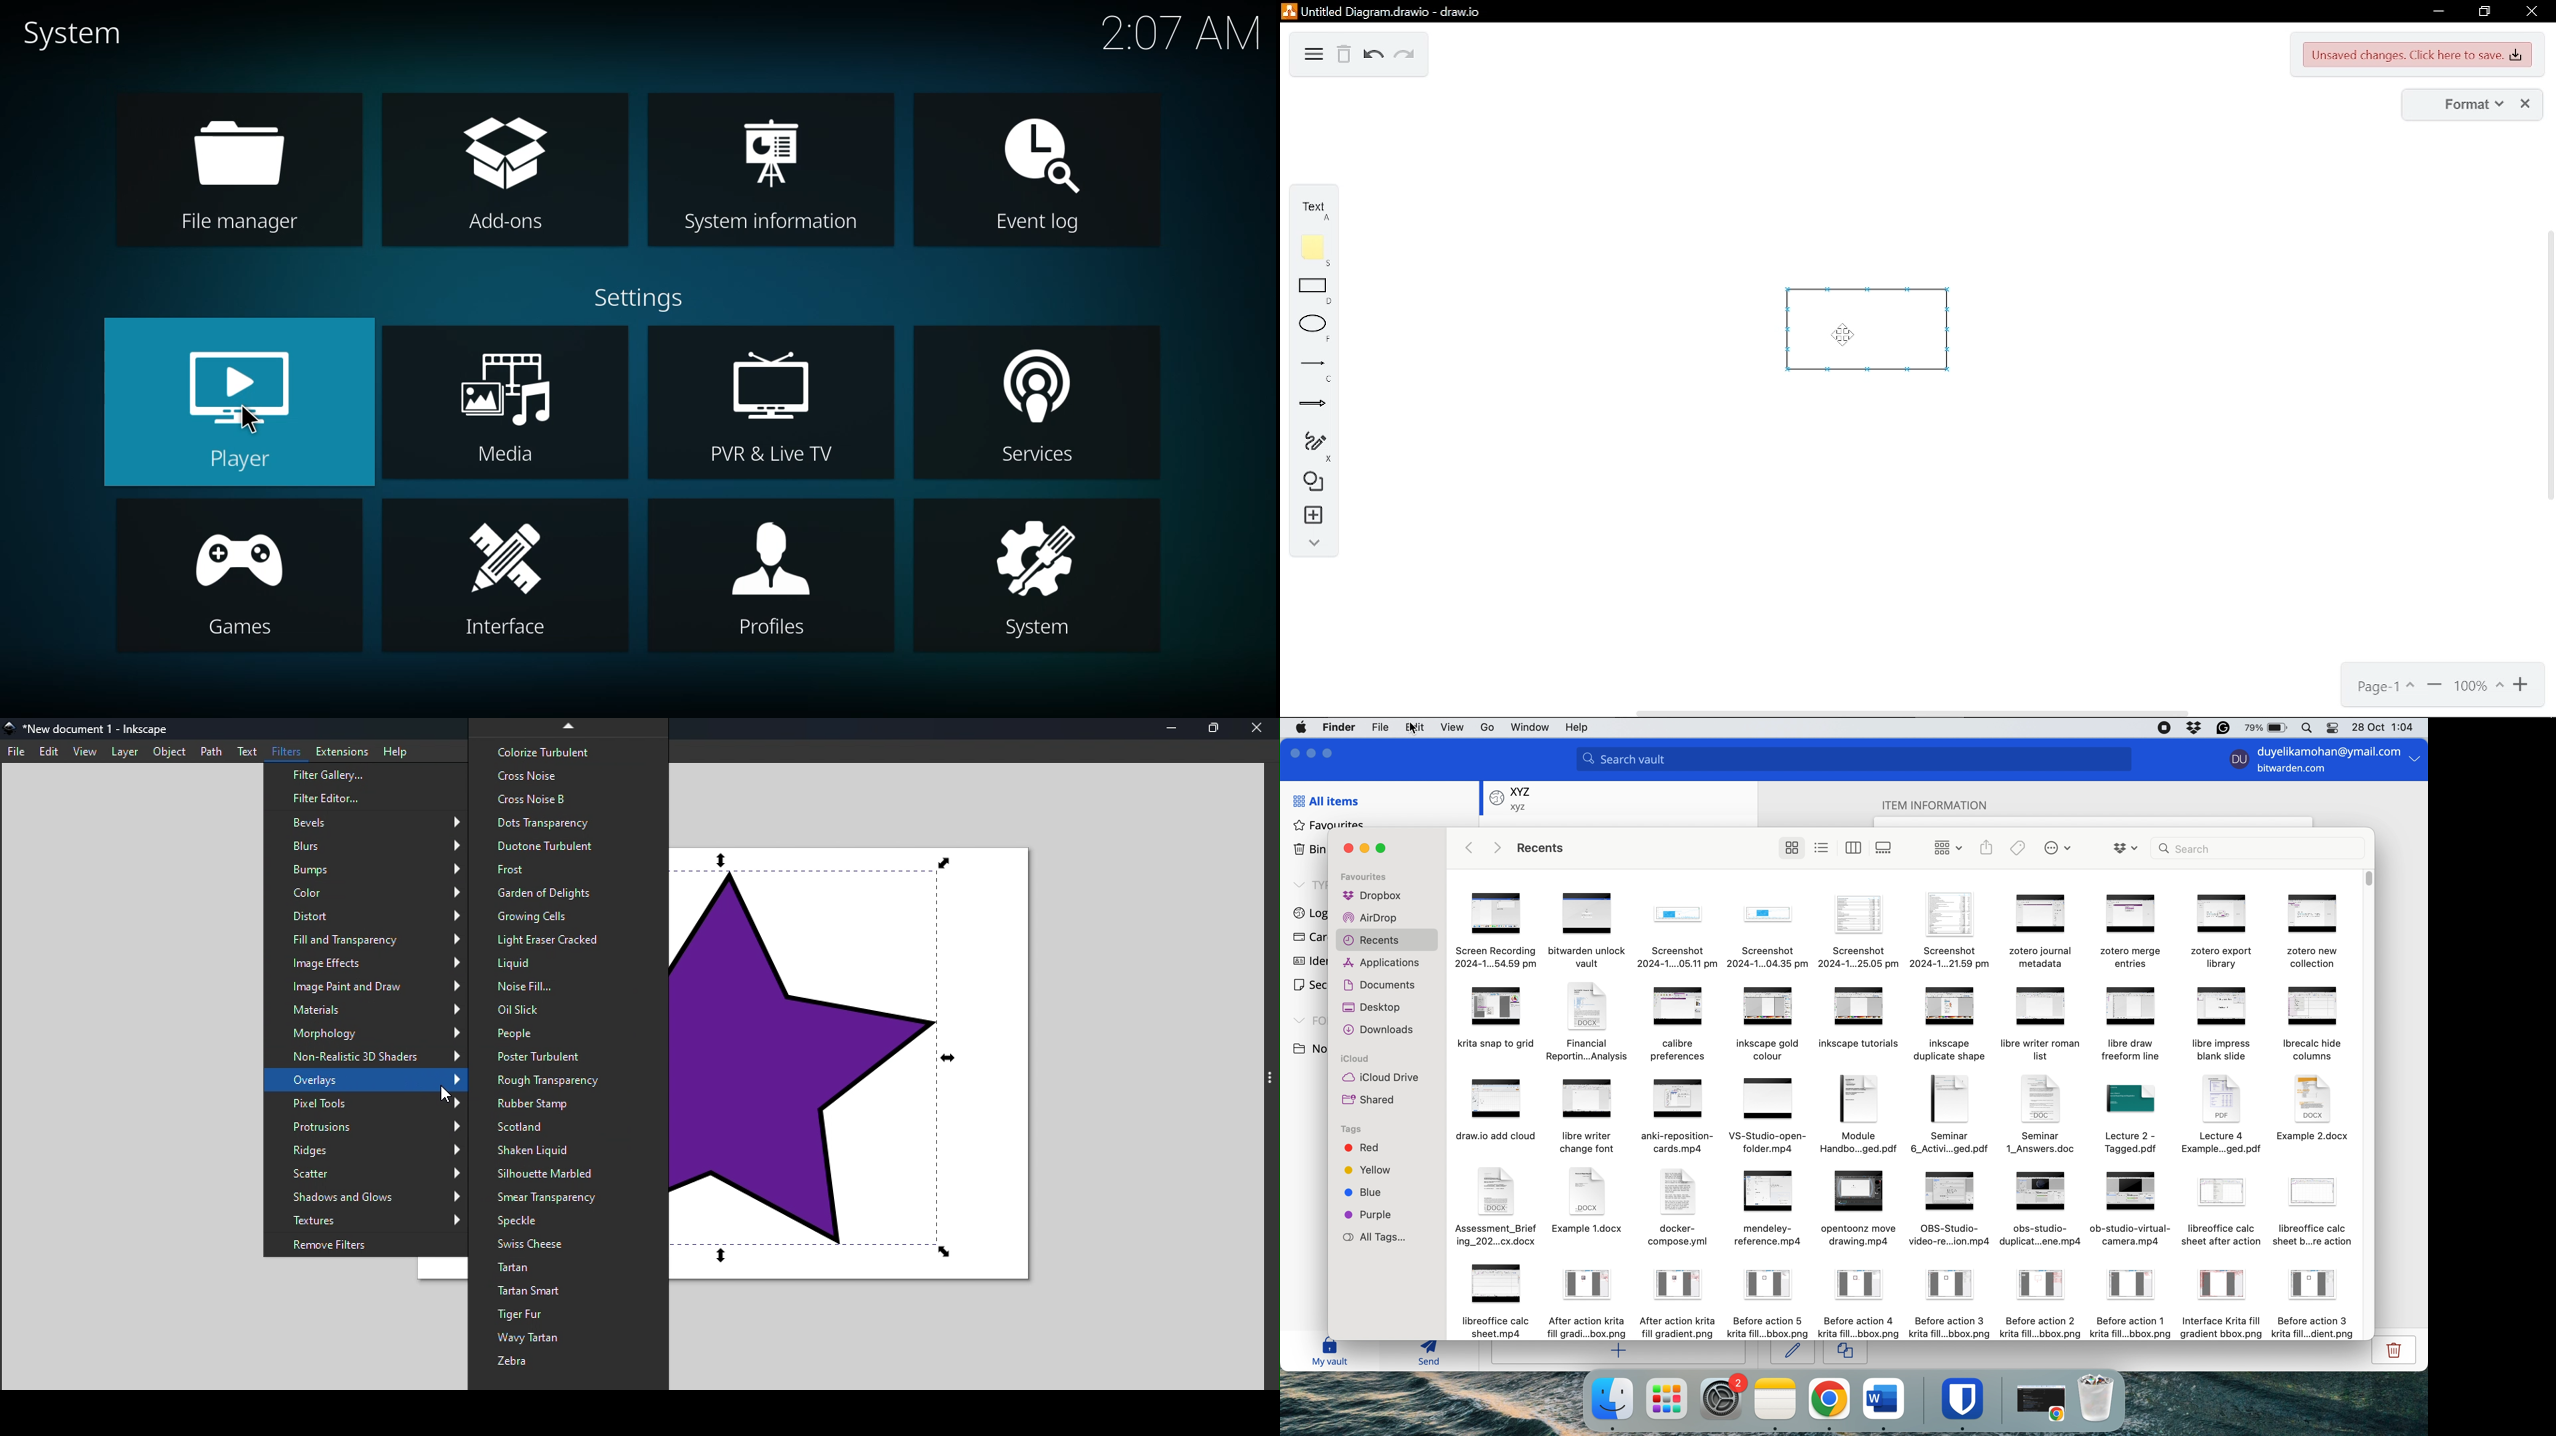 The width and height of the screenshot is (2576, 1456). What do you see at coordinates (644, 297) in the screenshot?
I see `settings` at bounding box center [644, 297].